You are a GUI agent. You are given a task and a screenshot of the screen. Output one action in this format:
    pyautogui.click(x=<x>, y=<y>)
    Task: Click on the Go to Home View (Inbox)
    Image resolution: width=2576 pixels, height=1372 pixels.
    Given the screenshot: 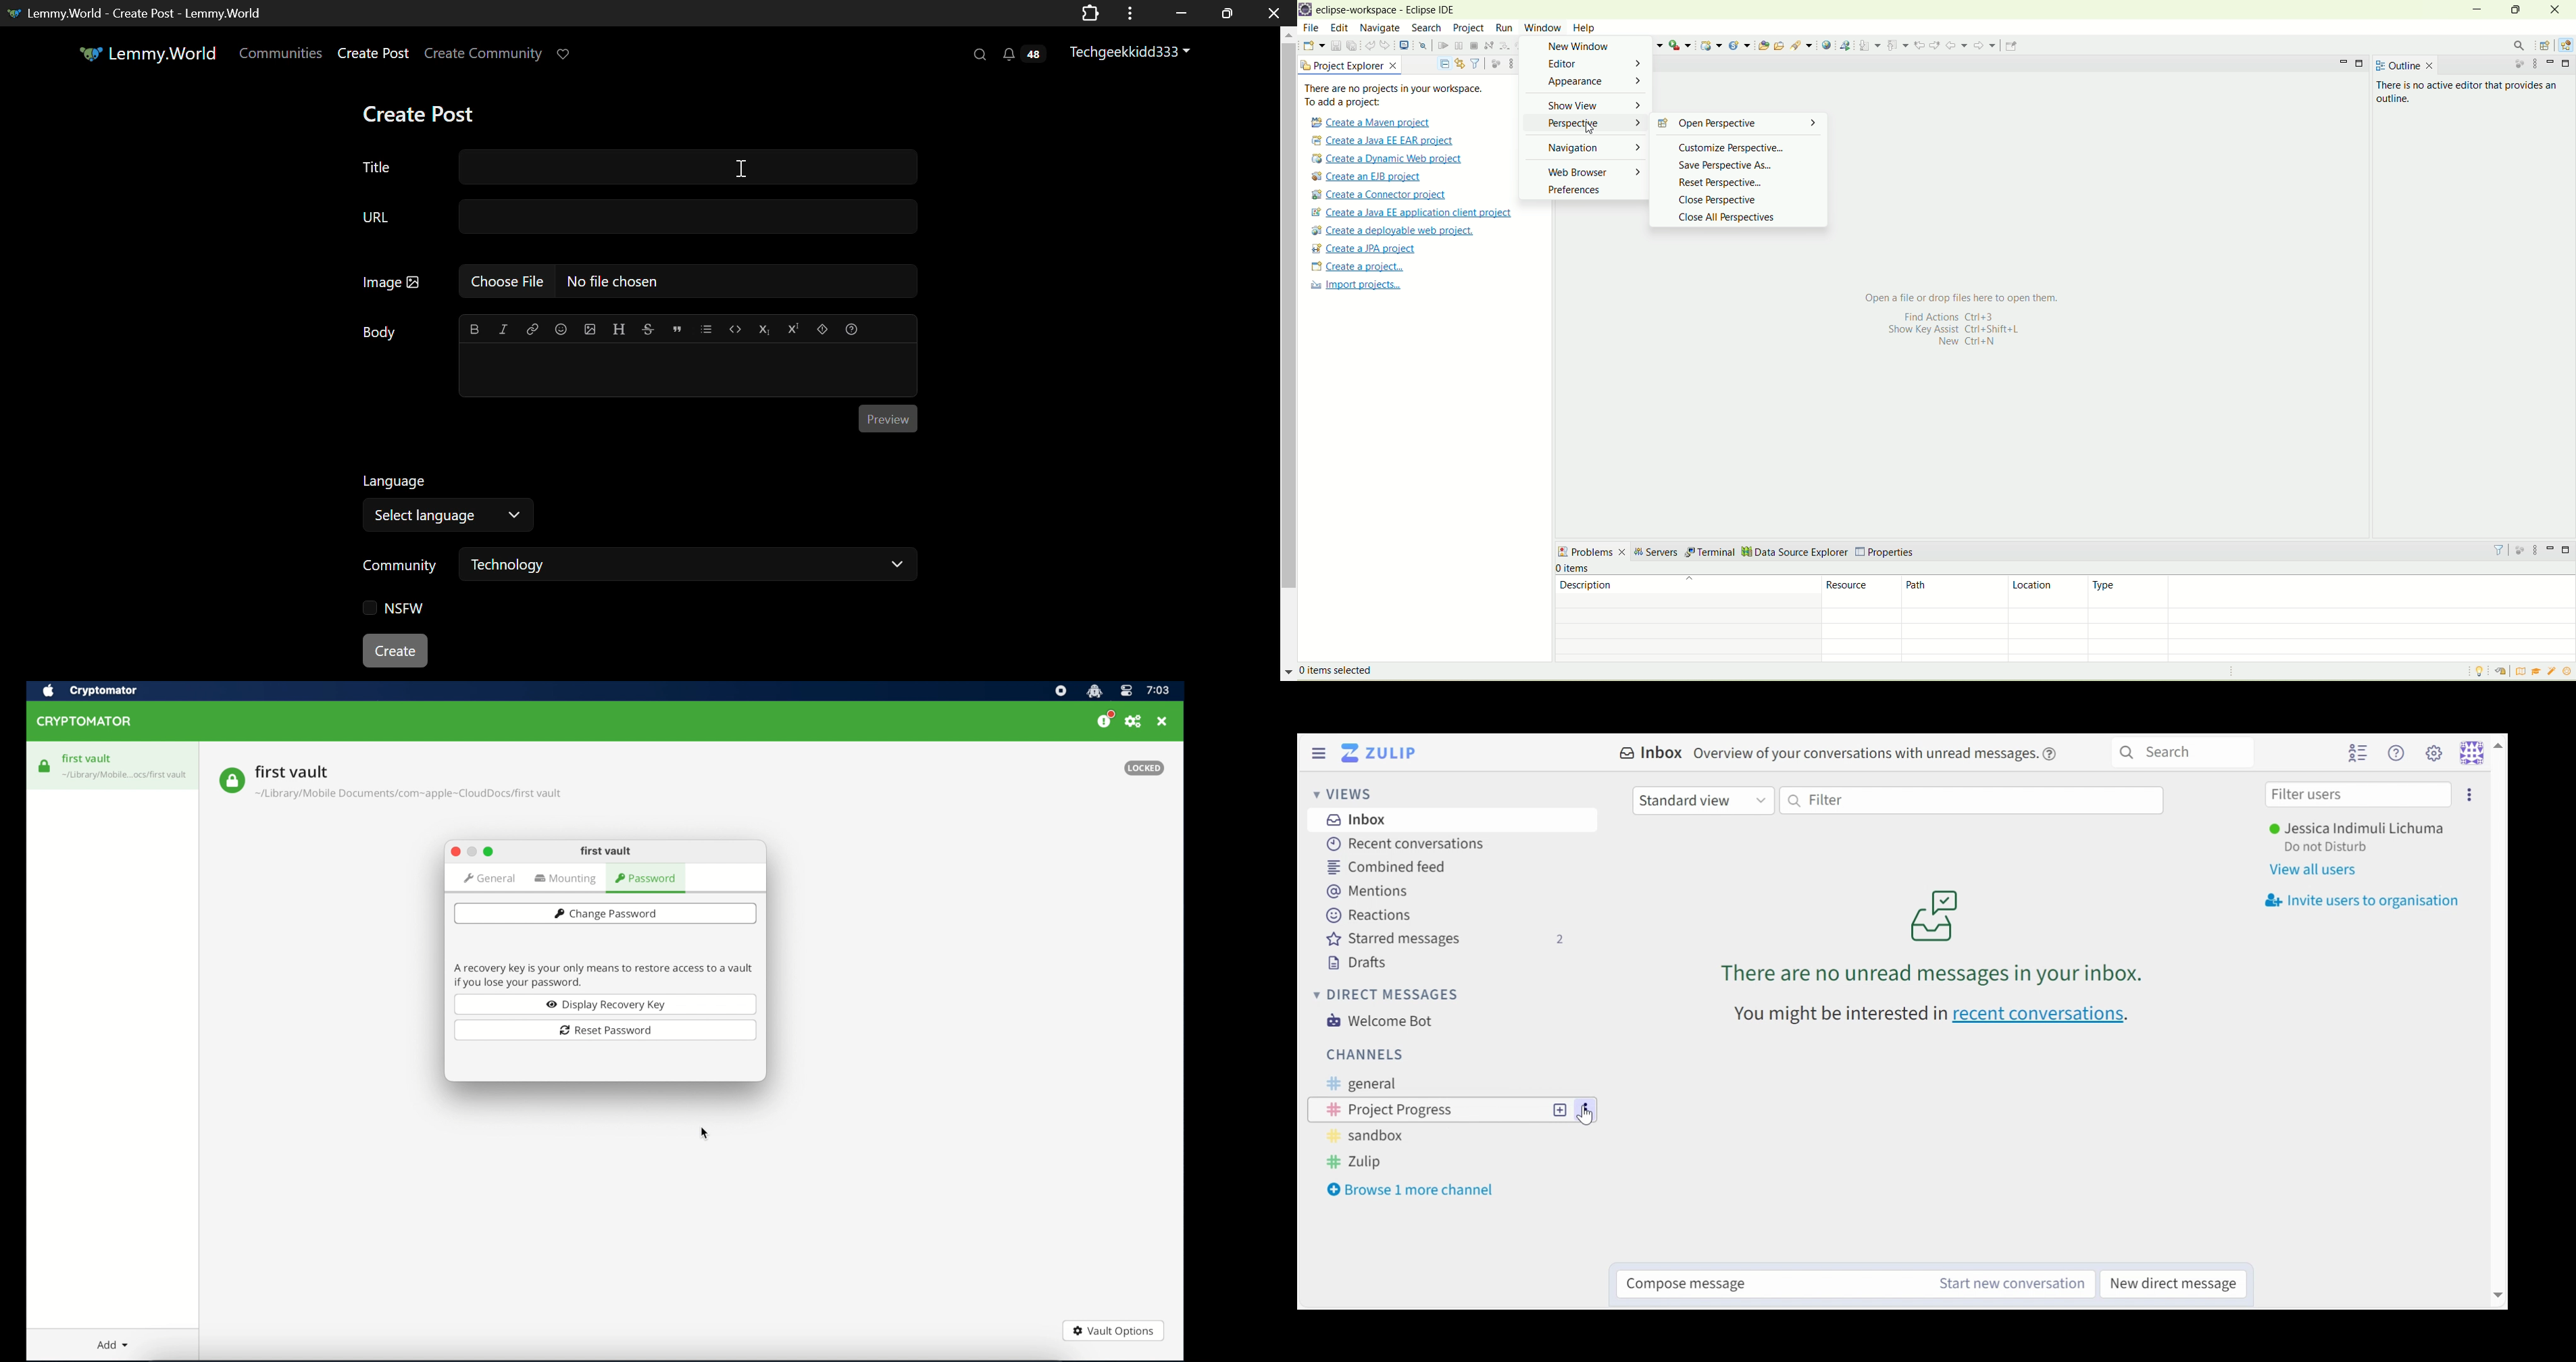 What is the action you would take?
    pyautogui.click(x=1385, y=753)
    